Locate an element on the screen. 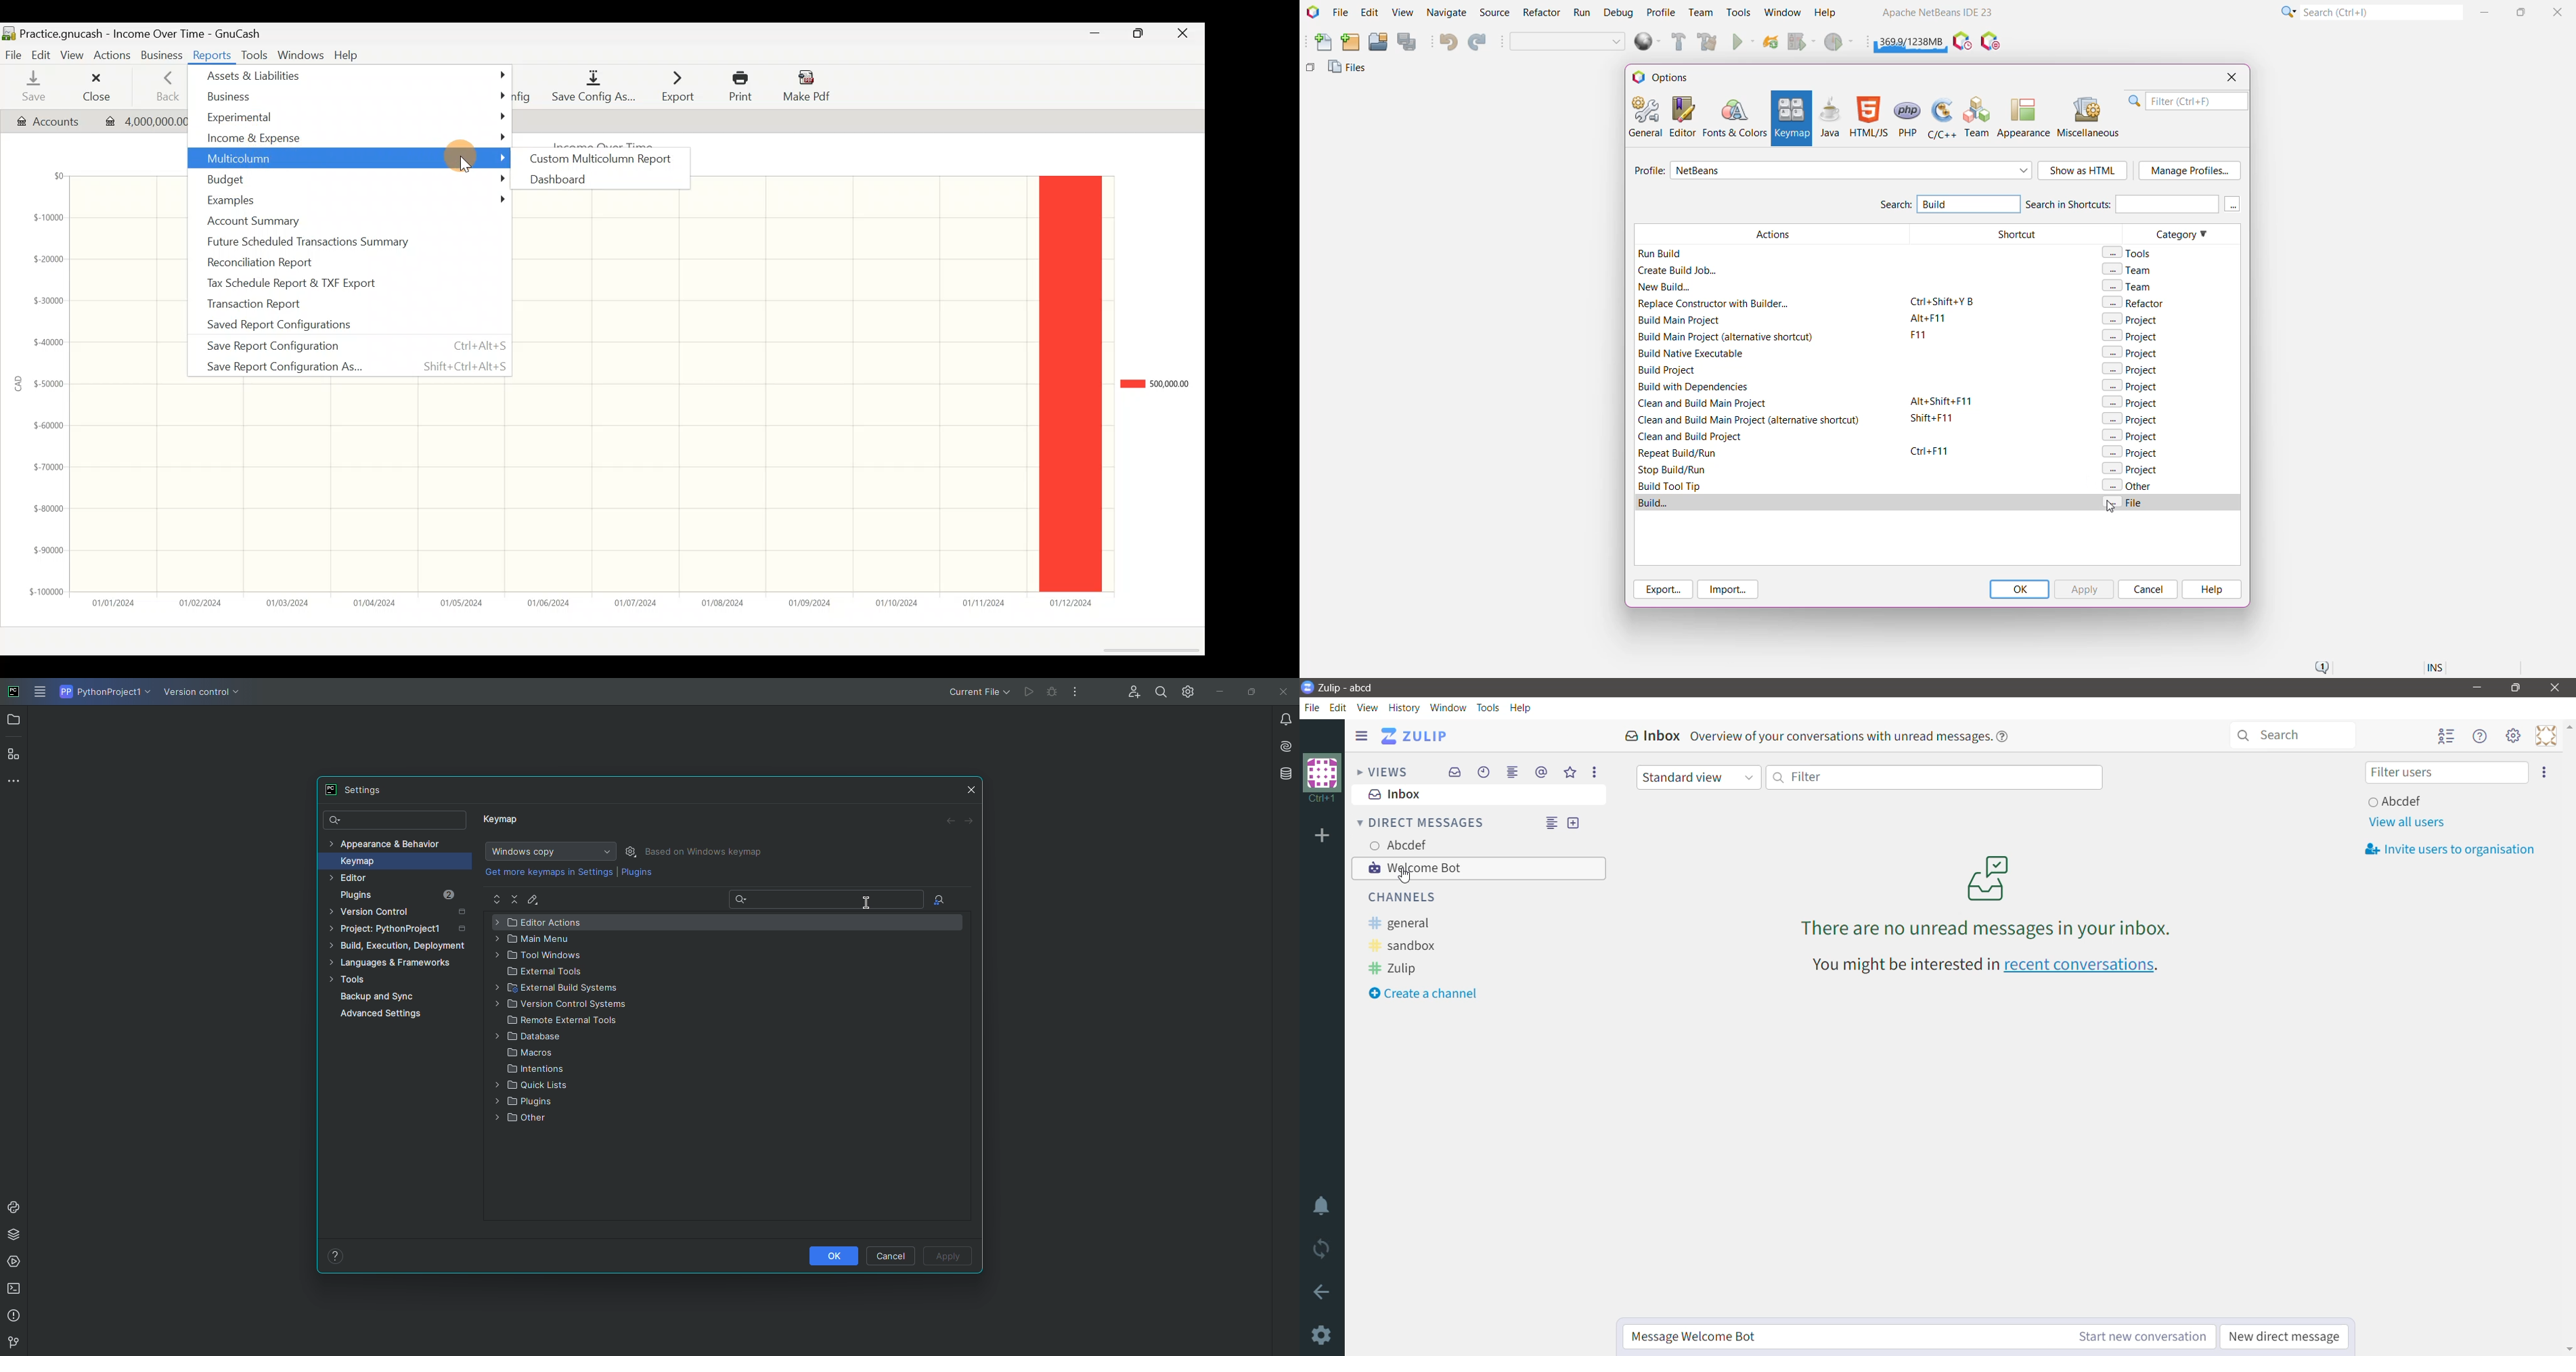 The height and width of the screenshot is (1372, 2576). Hide/Show left sidebar is located at coordinates (1362, 736).